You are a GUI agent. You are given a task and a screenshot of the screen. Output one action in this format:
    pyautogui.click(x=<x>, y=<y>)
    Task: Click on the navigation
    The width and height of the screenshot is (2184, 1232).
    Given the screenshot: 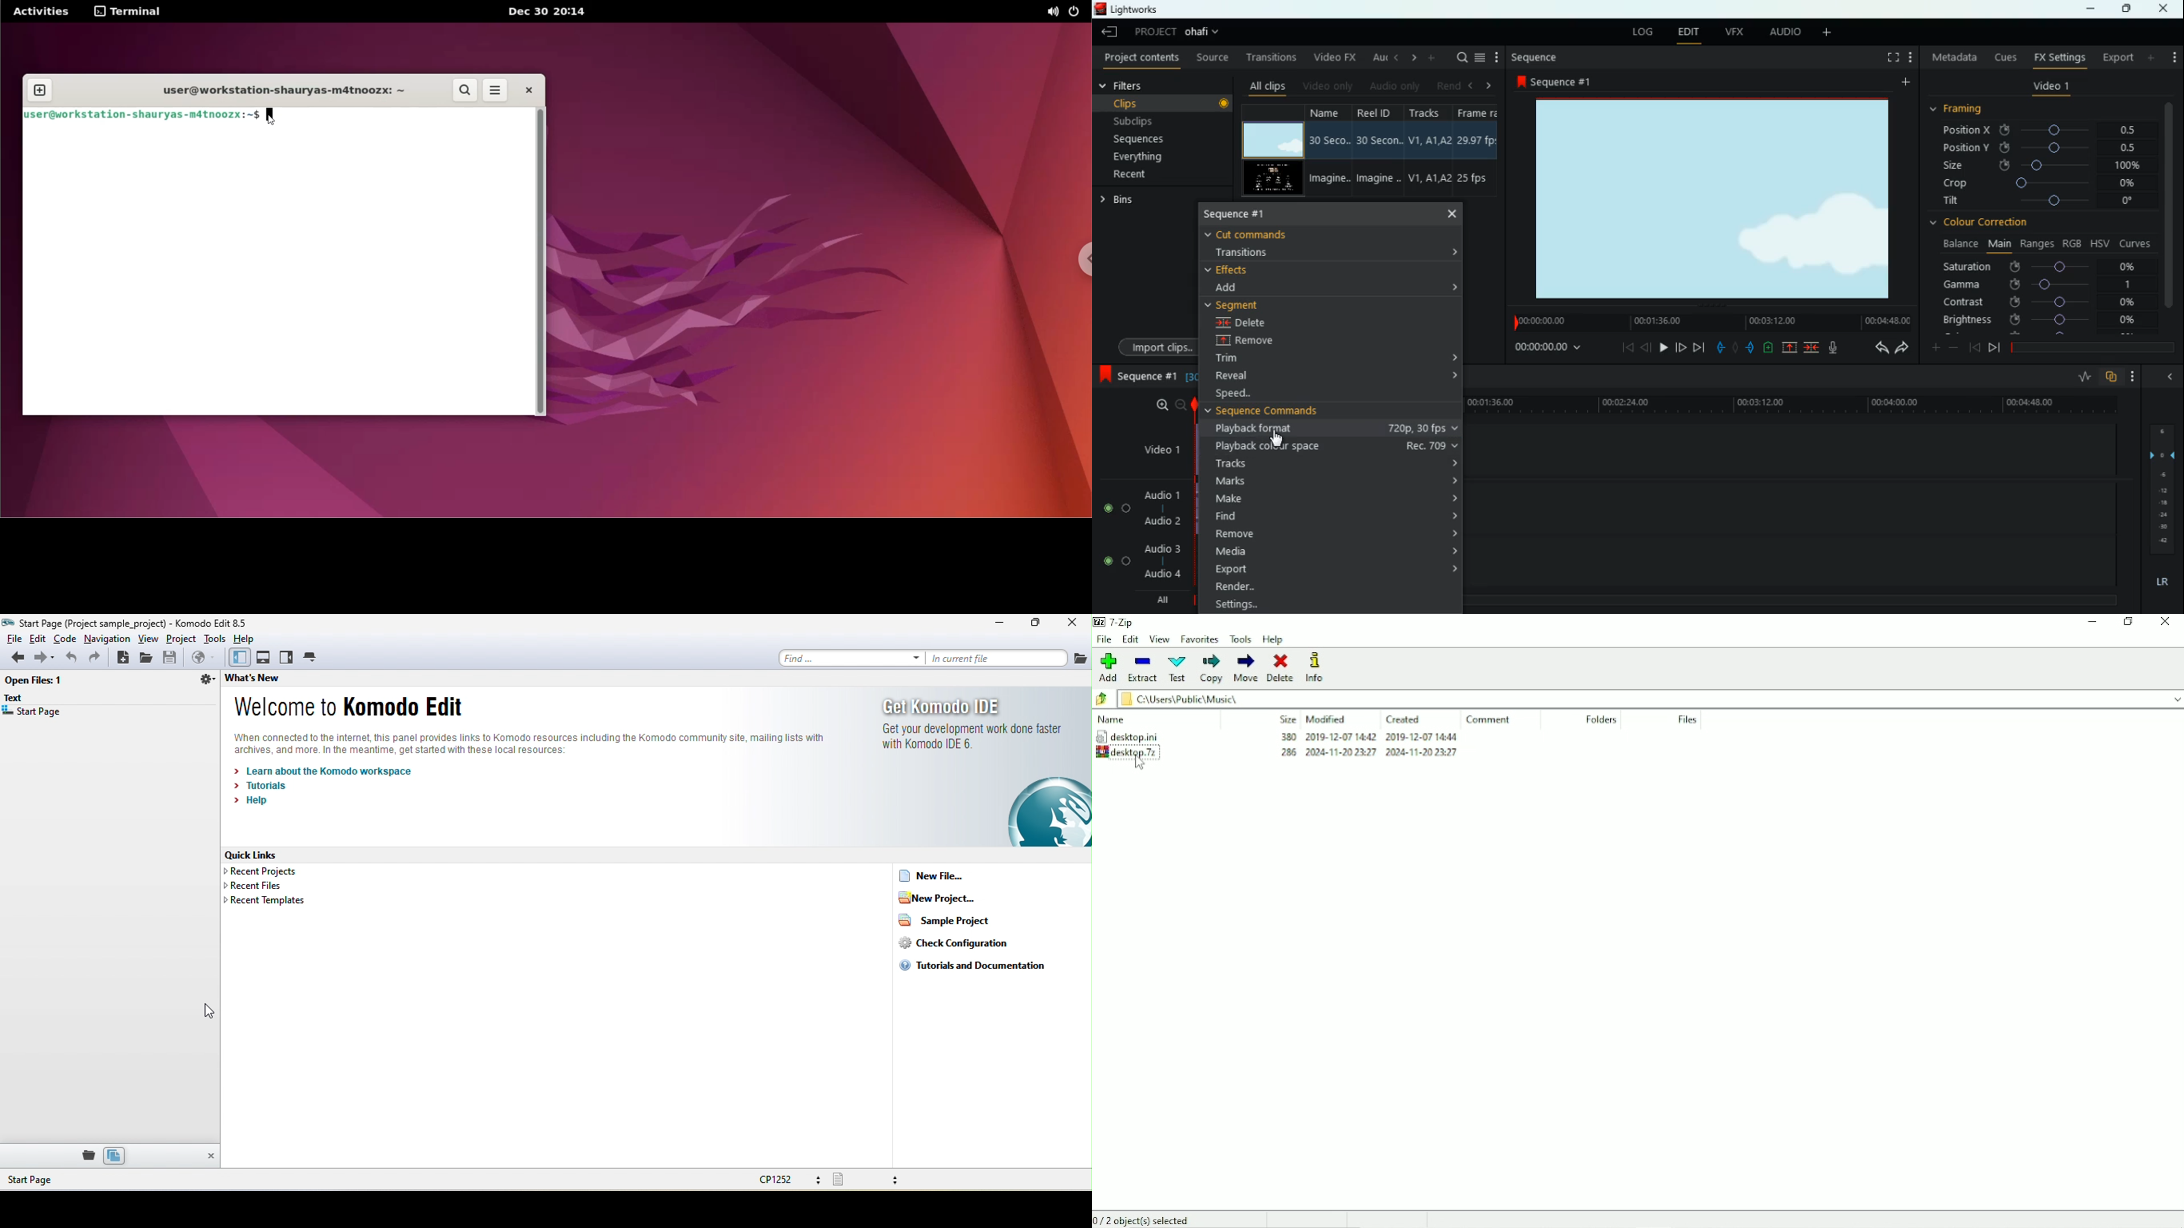 What is the action you would take?
    pyautogui.click(x=107, y=638)
    